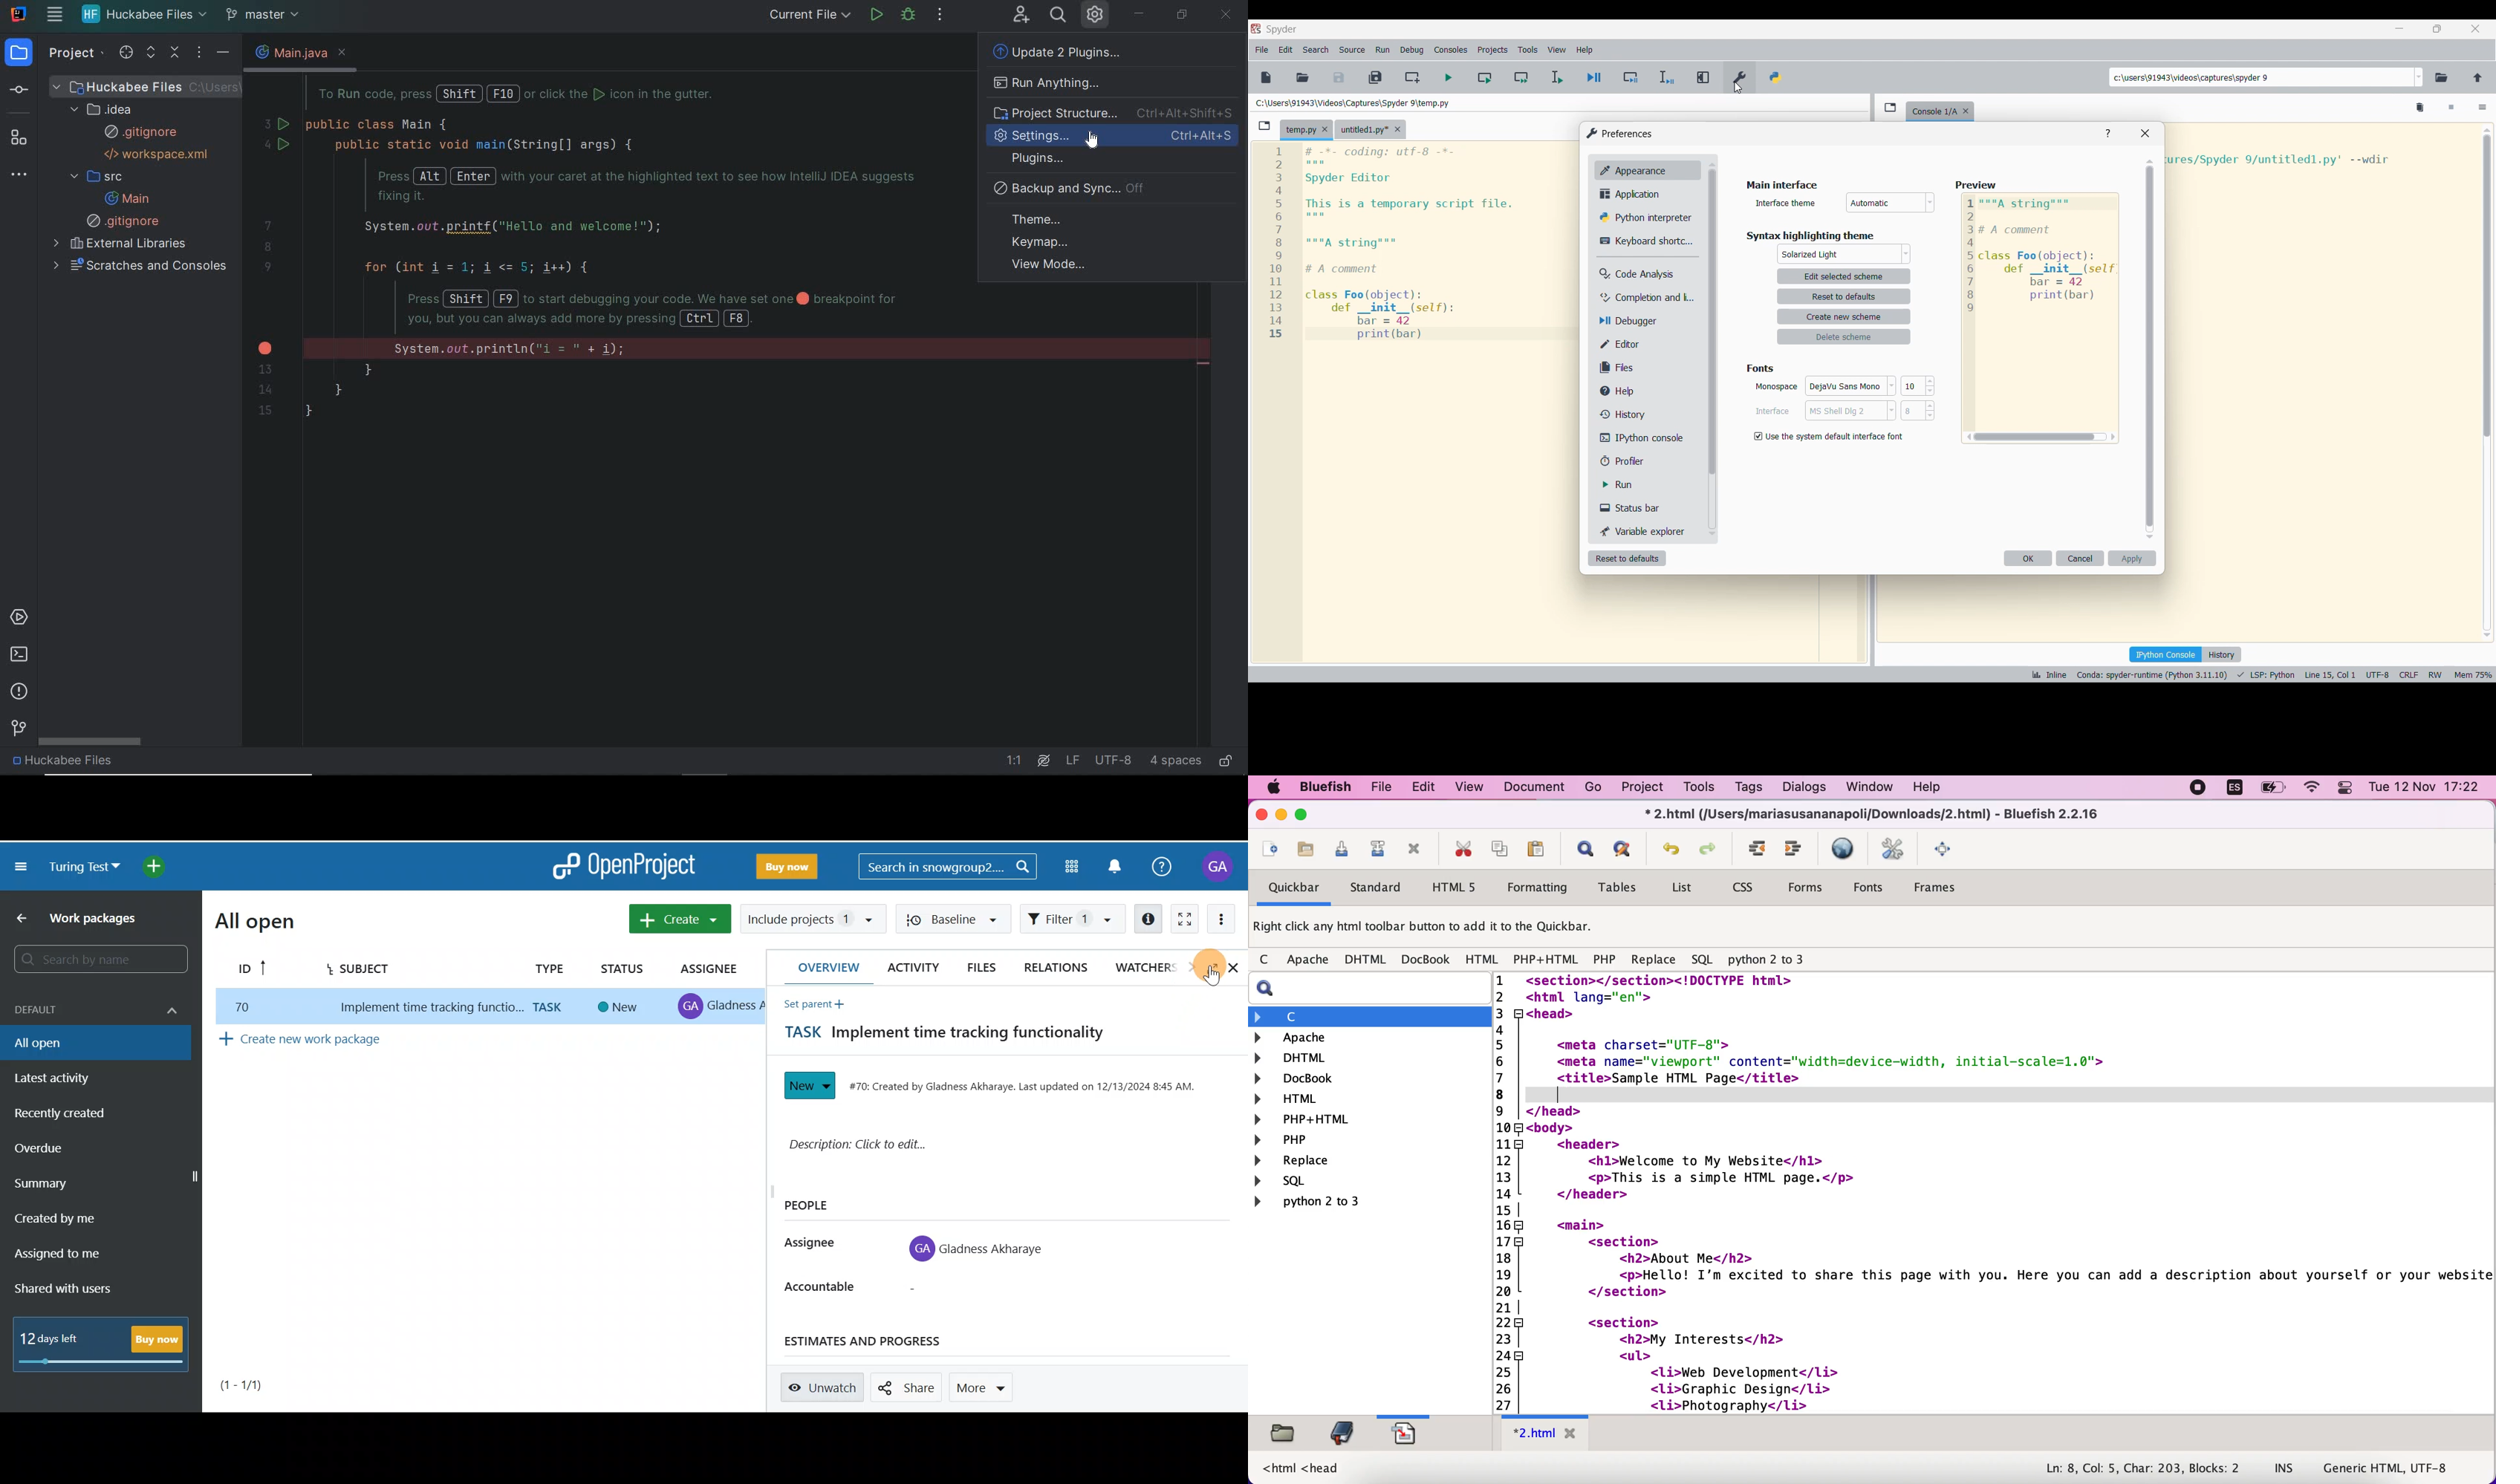 The width and height of the screenshot is (2520, 1484). Describe the element at coordinates (1628, 558) in the screenshot. I see `Reset to defaults` at that location.